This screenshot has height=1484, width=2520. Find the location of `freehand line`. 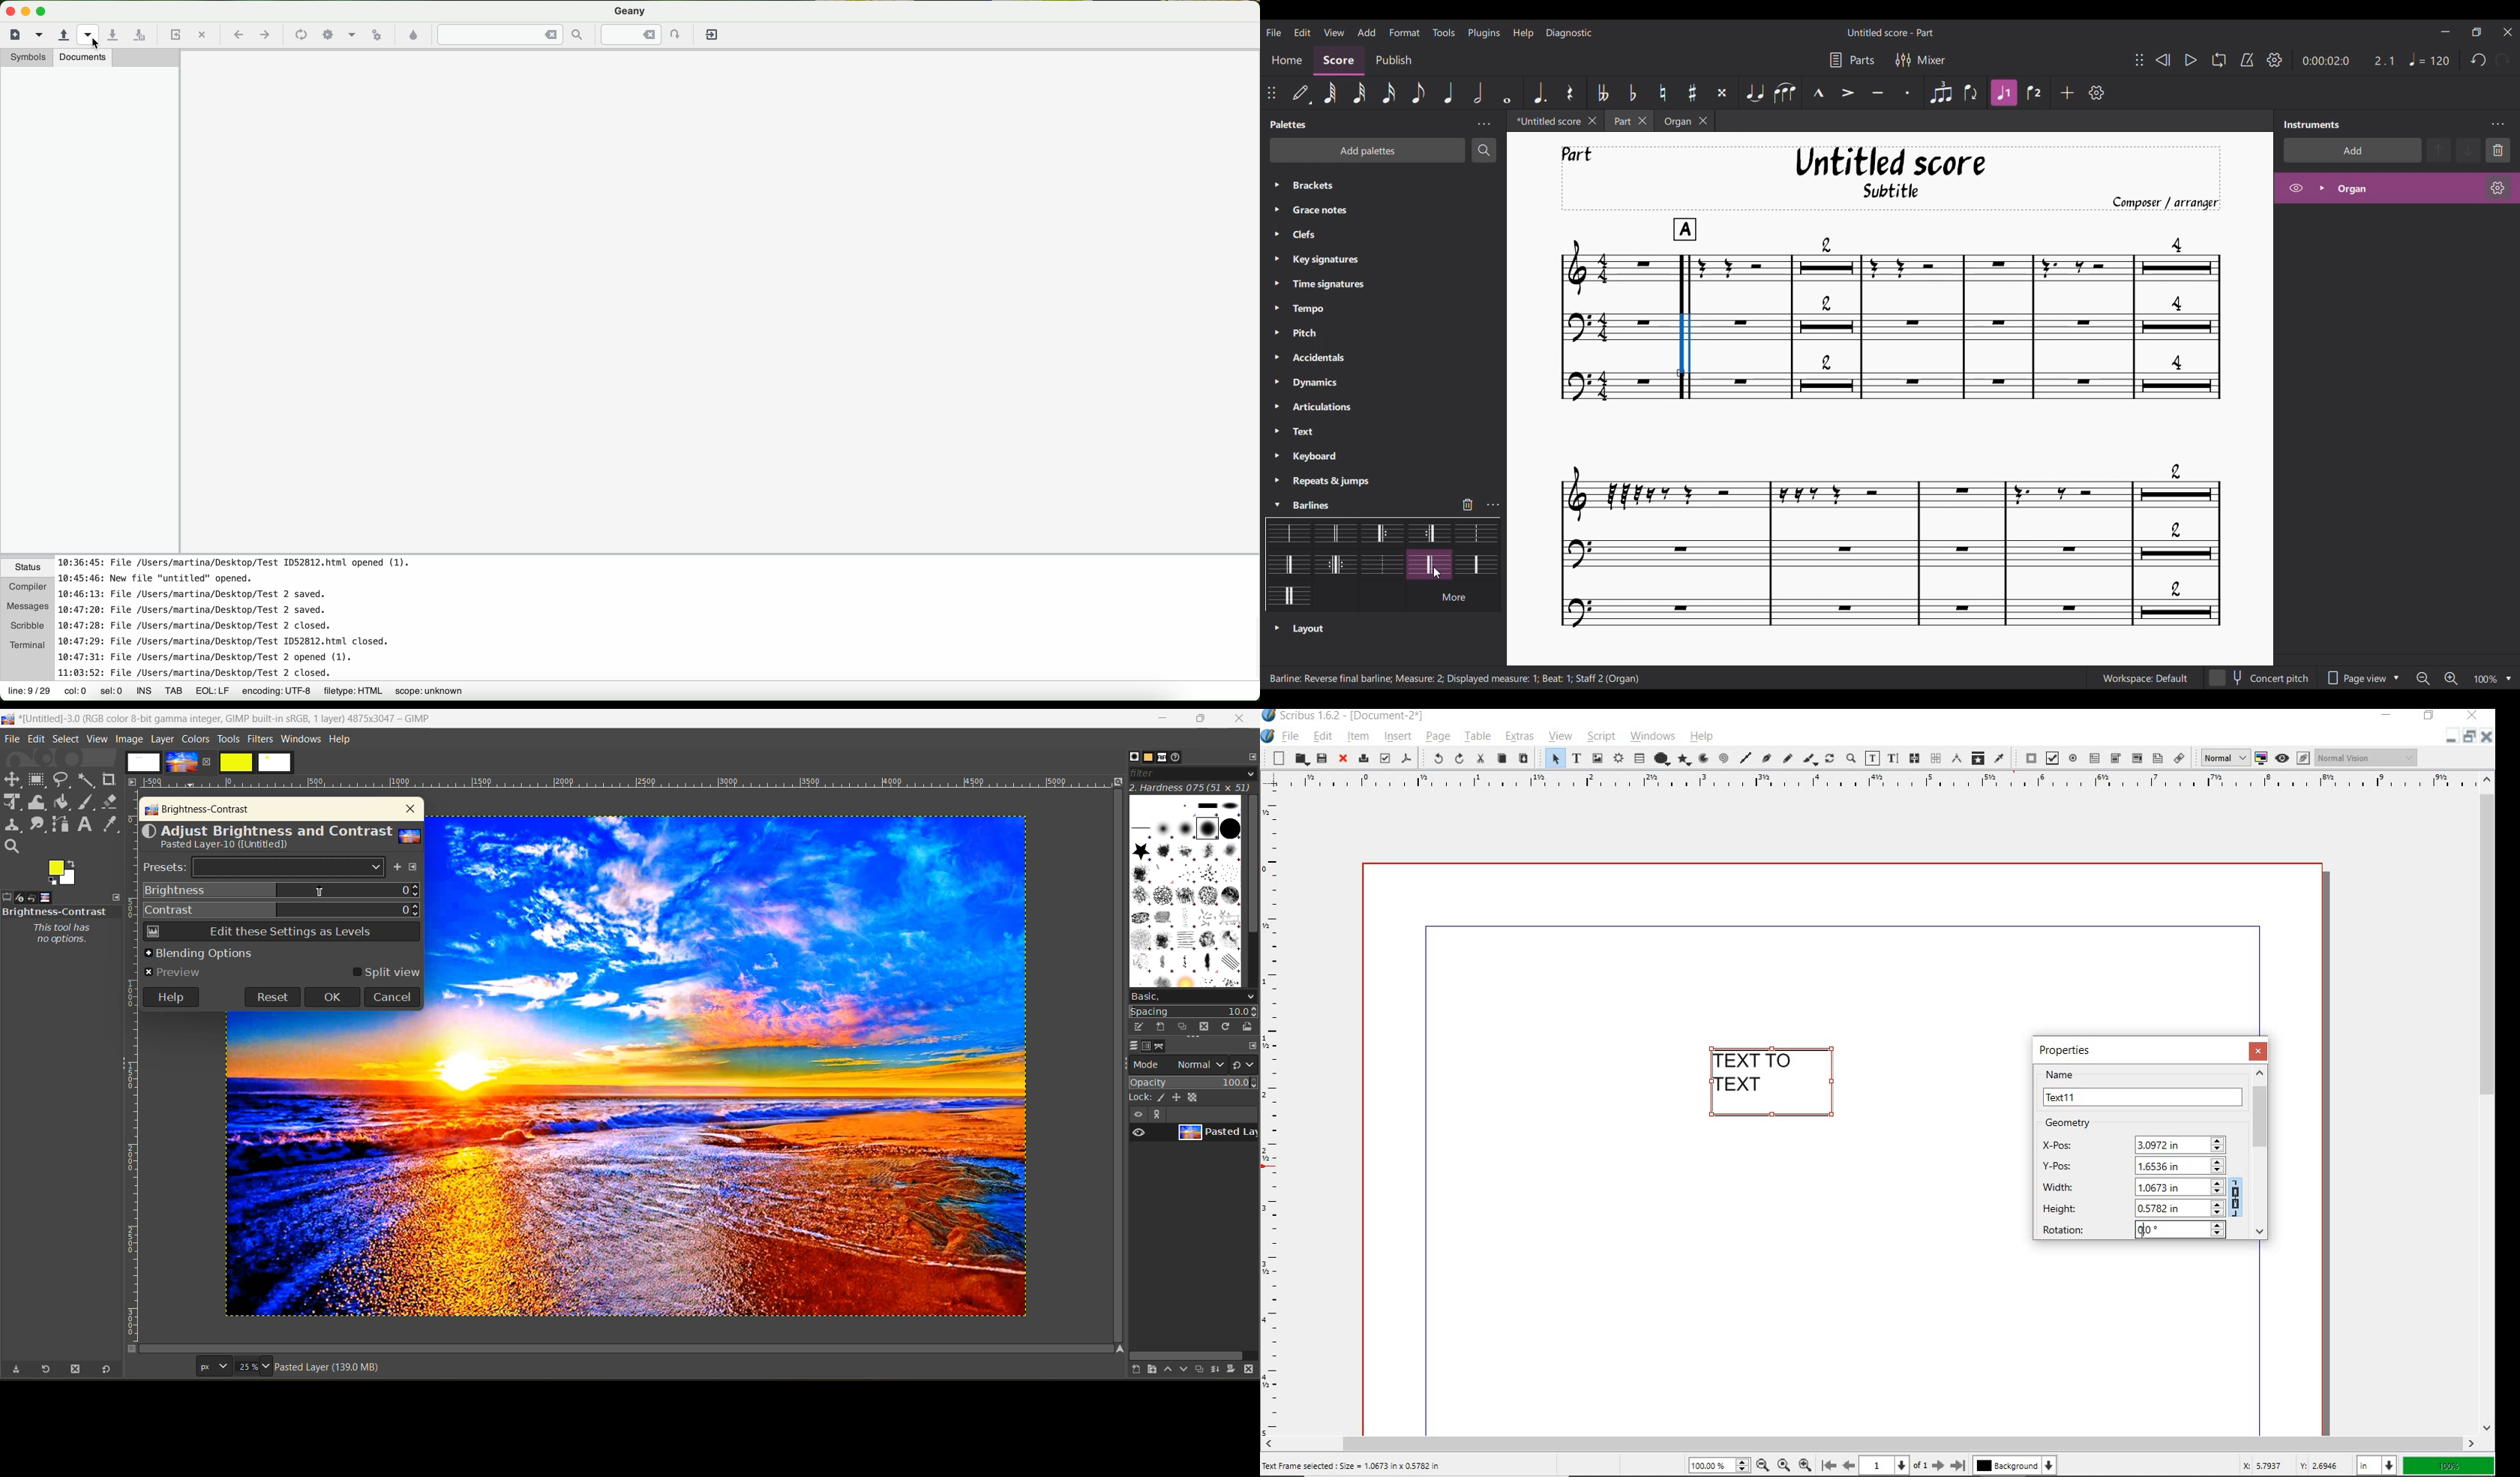

freehand line is located at coordinates (1788, 757).